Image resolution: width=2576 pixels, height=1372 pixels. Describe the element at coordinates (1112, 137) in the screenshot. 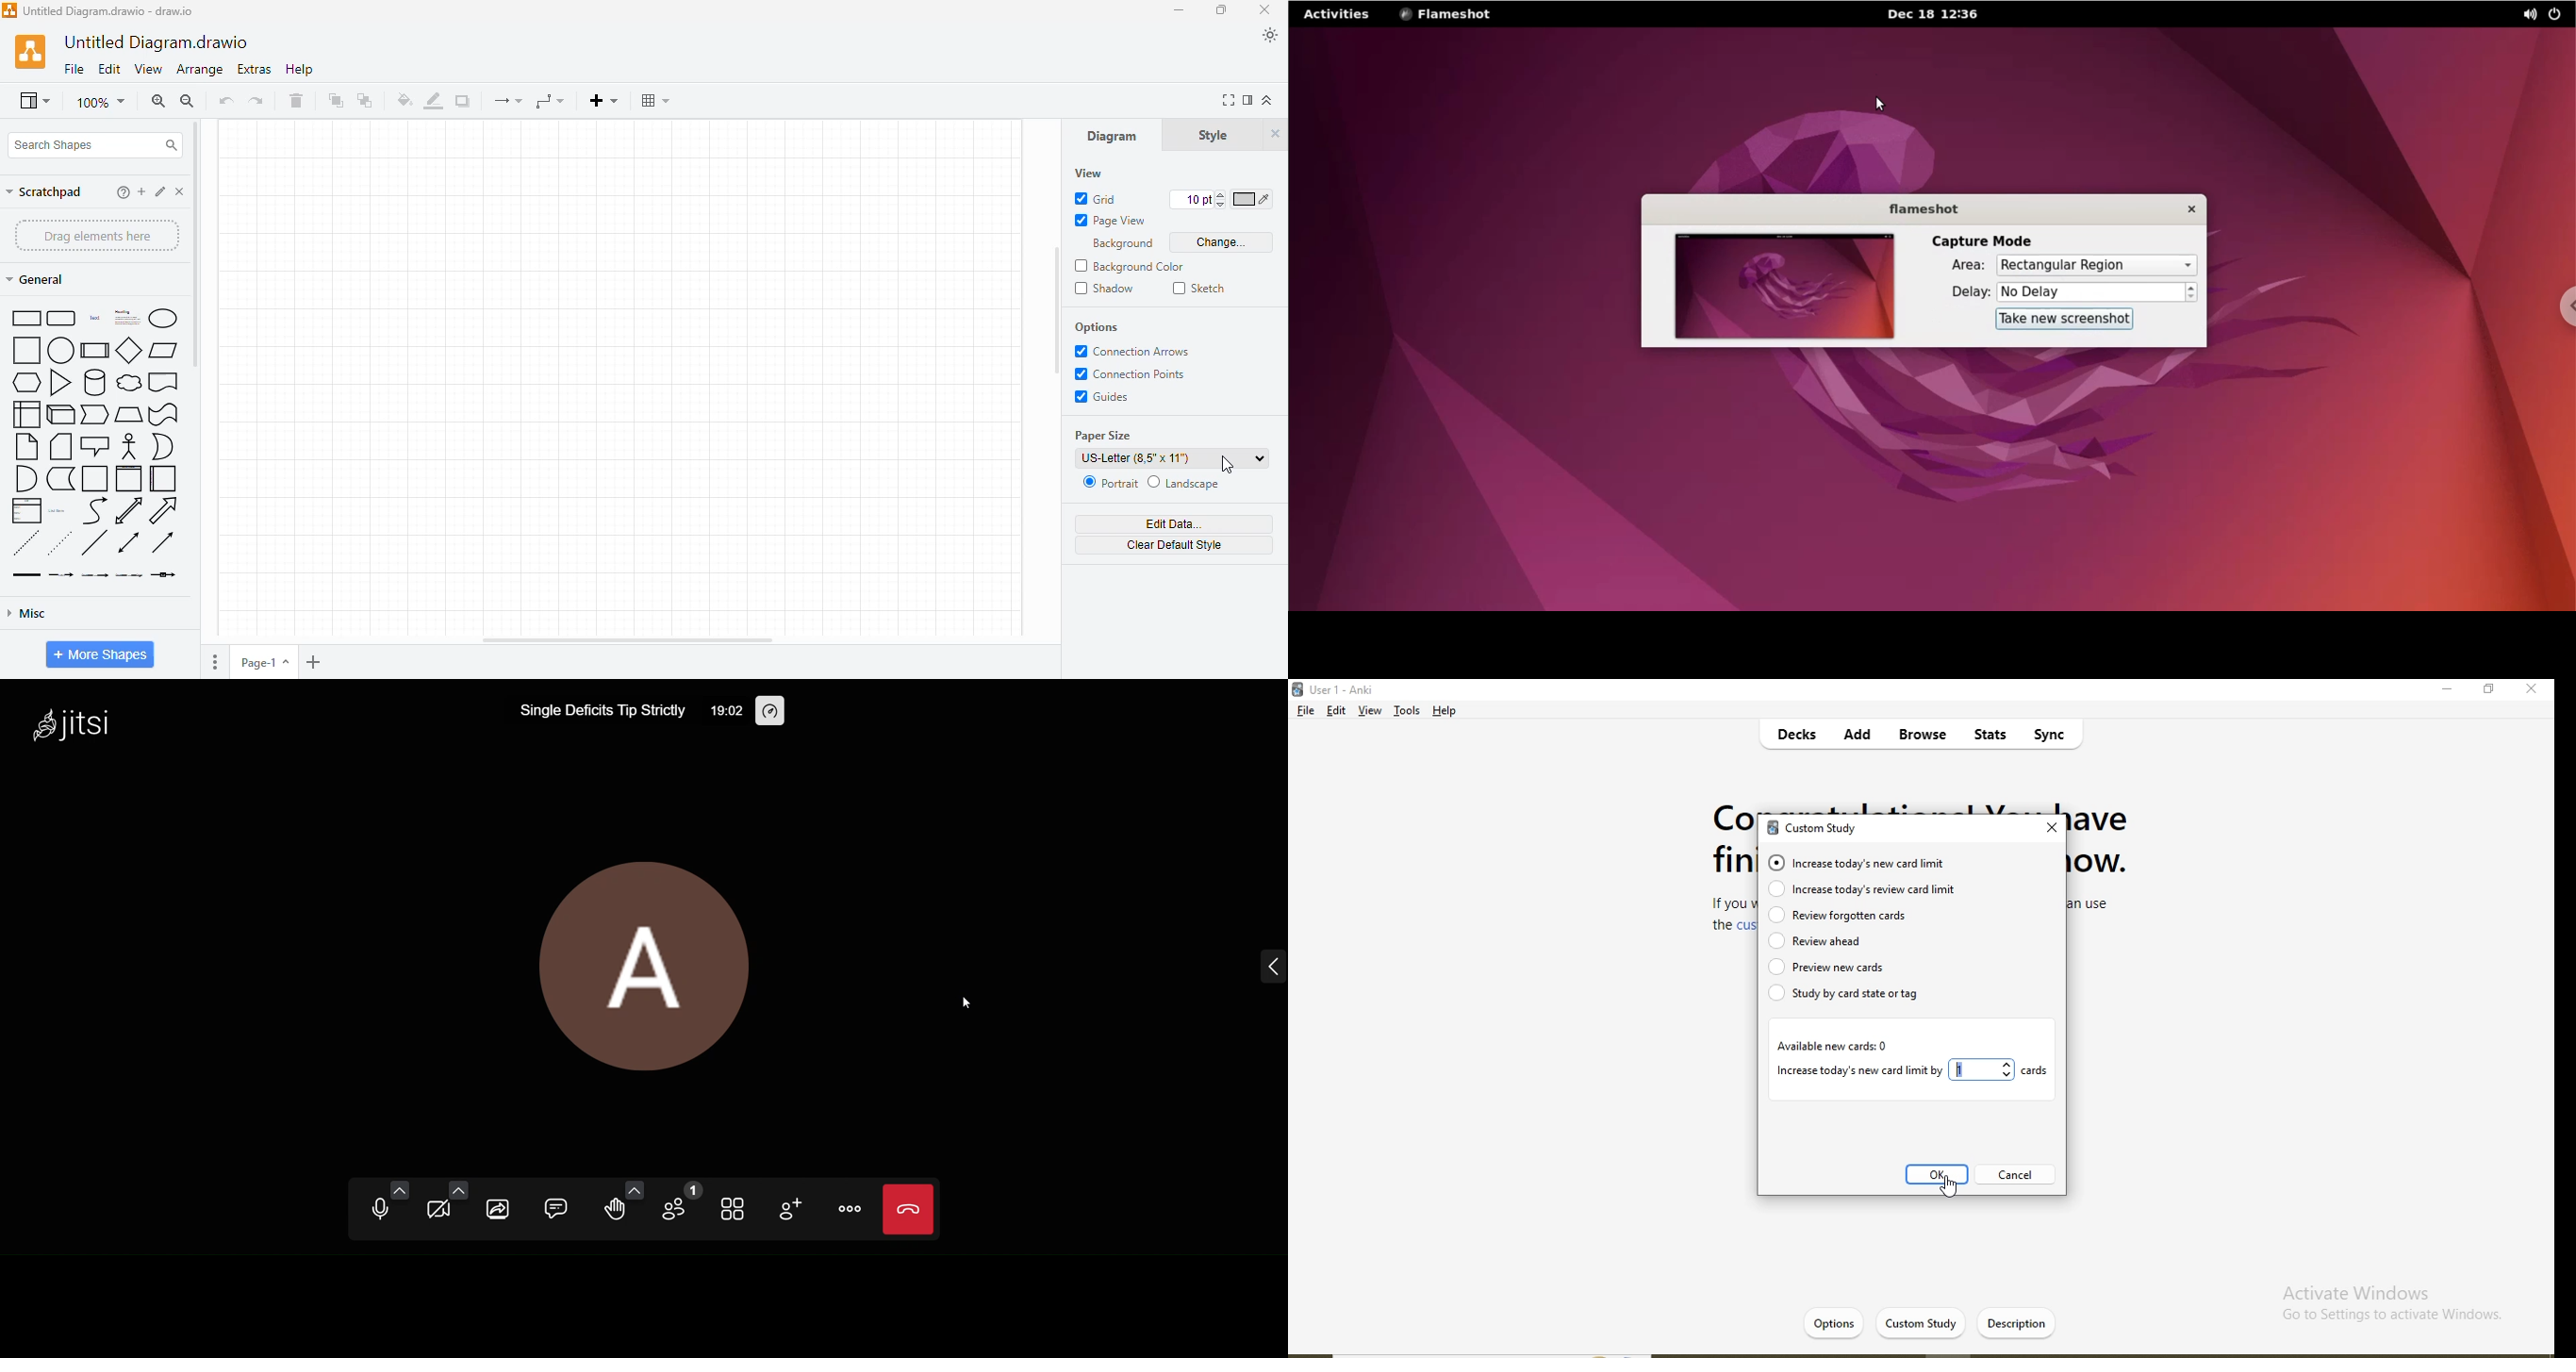

I see `diagram` at that location.